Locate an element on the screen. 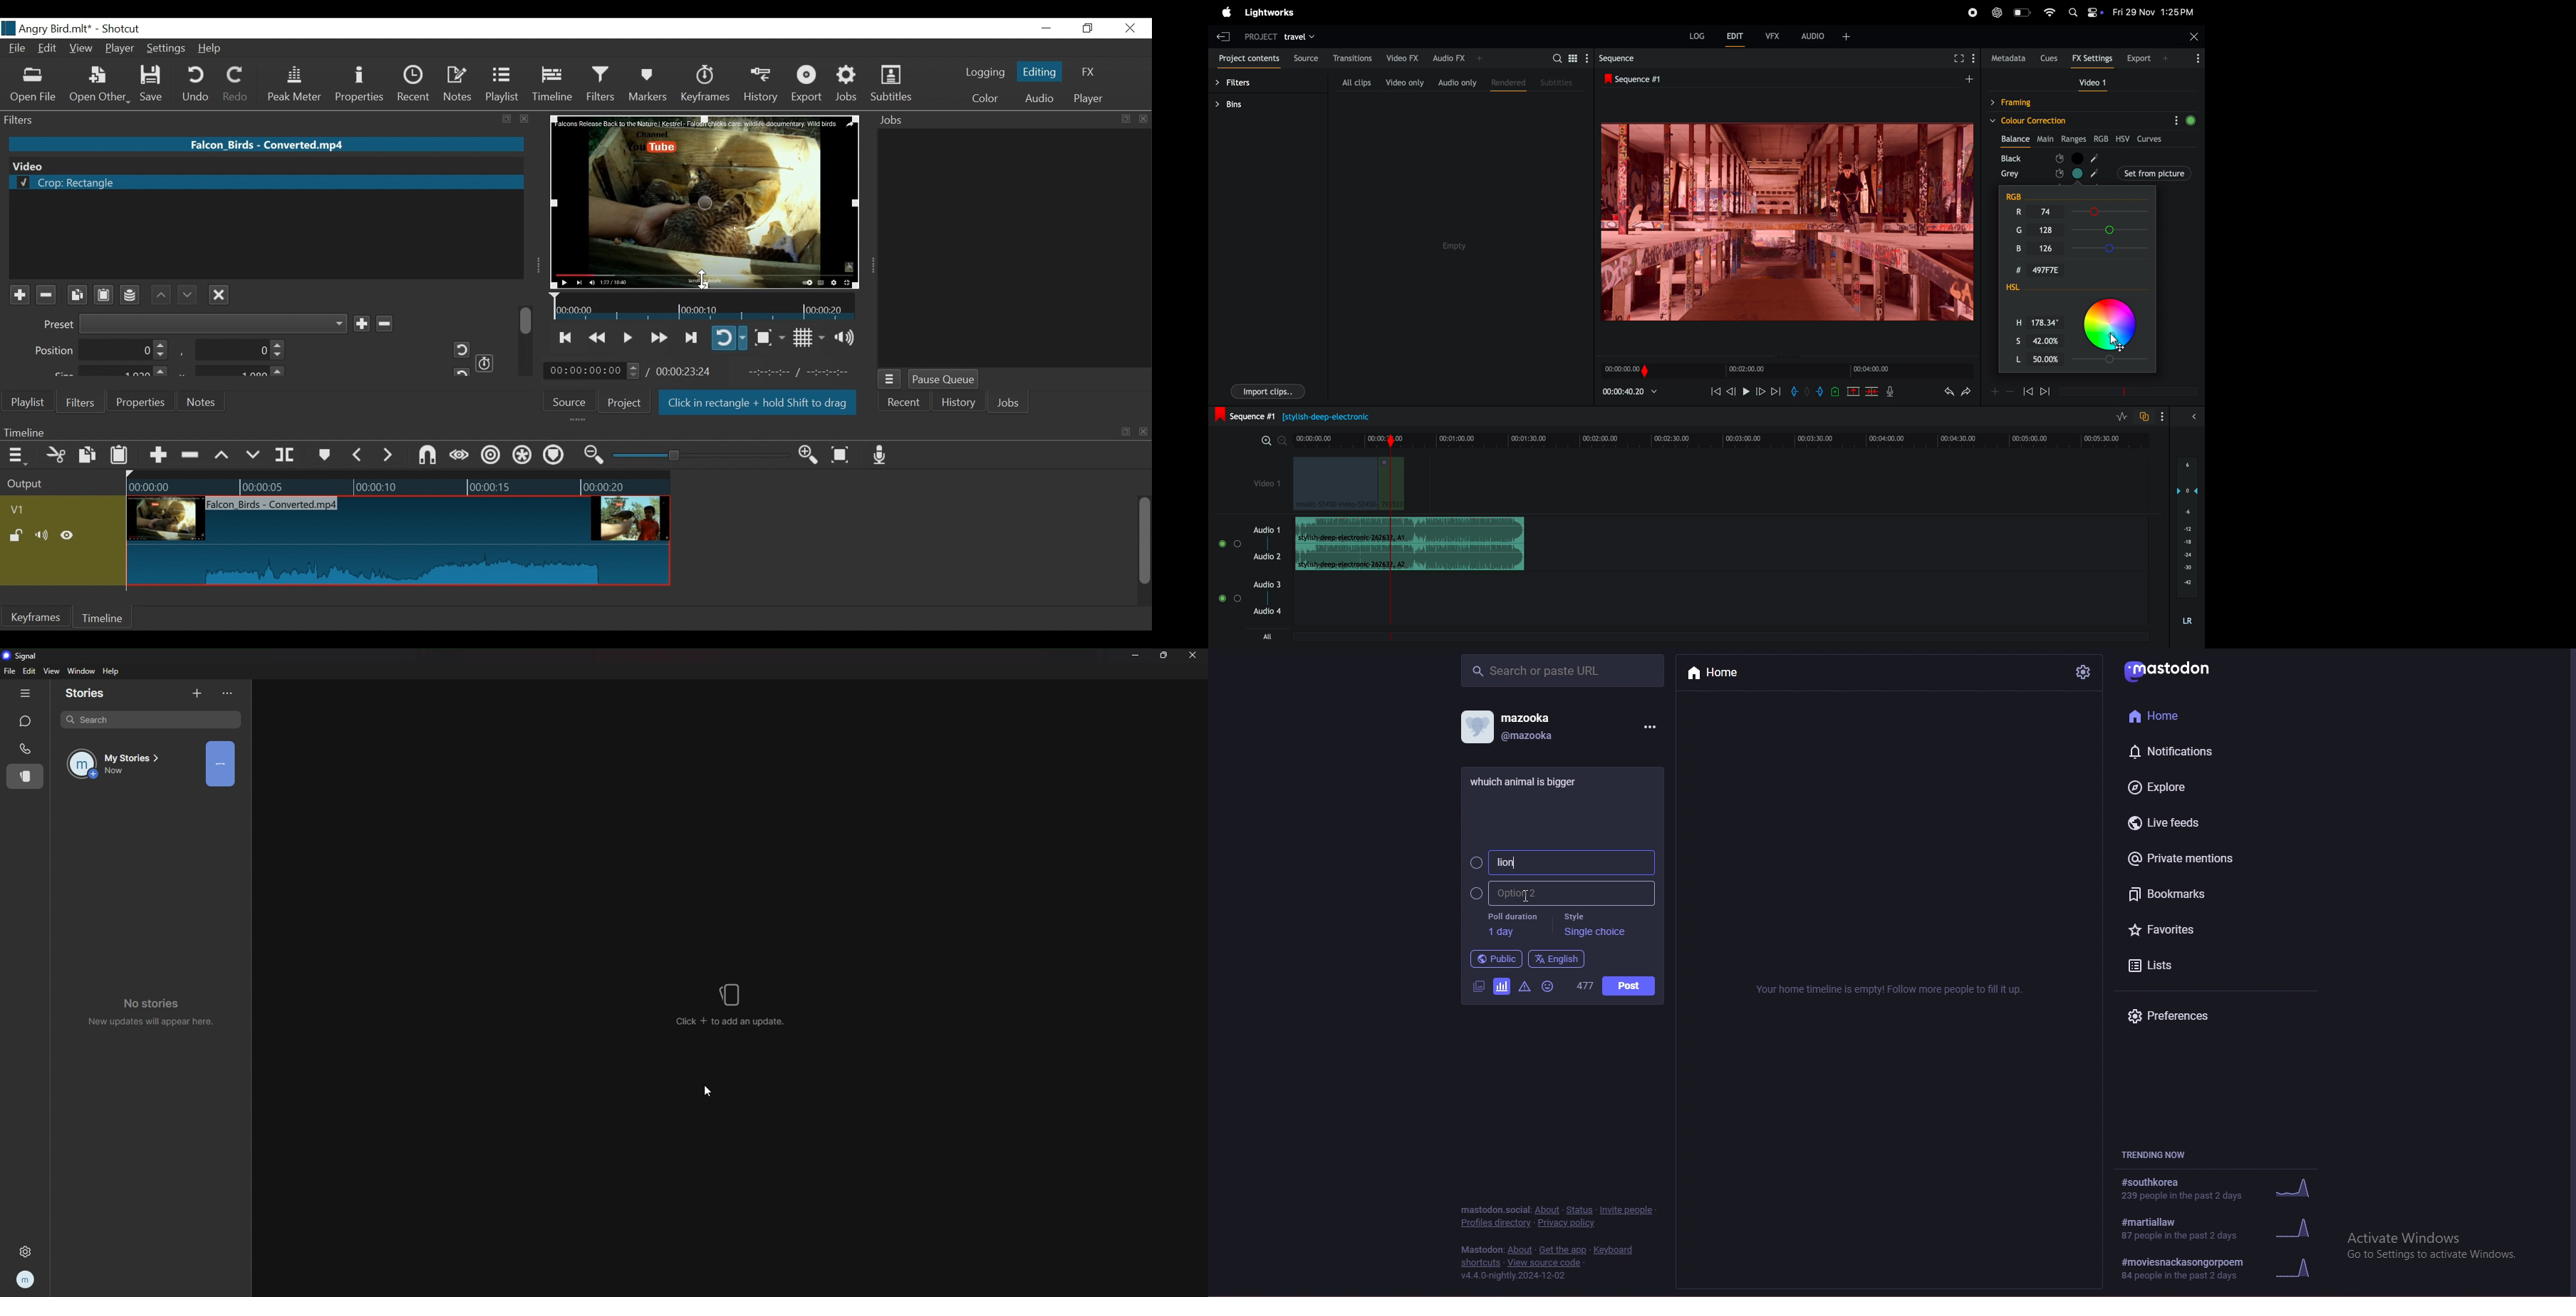  close is located at coordinates (1144, 119).